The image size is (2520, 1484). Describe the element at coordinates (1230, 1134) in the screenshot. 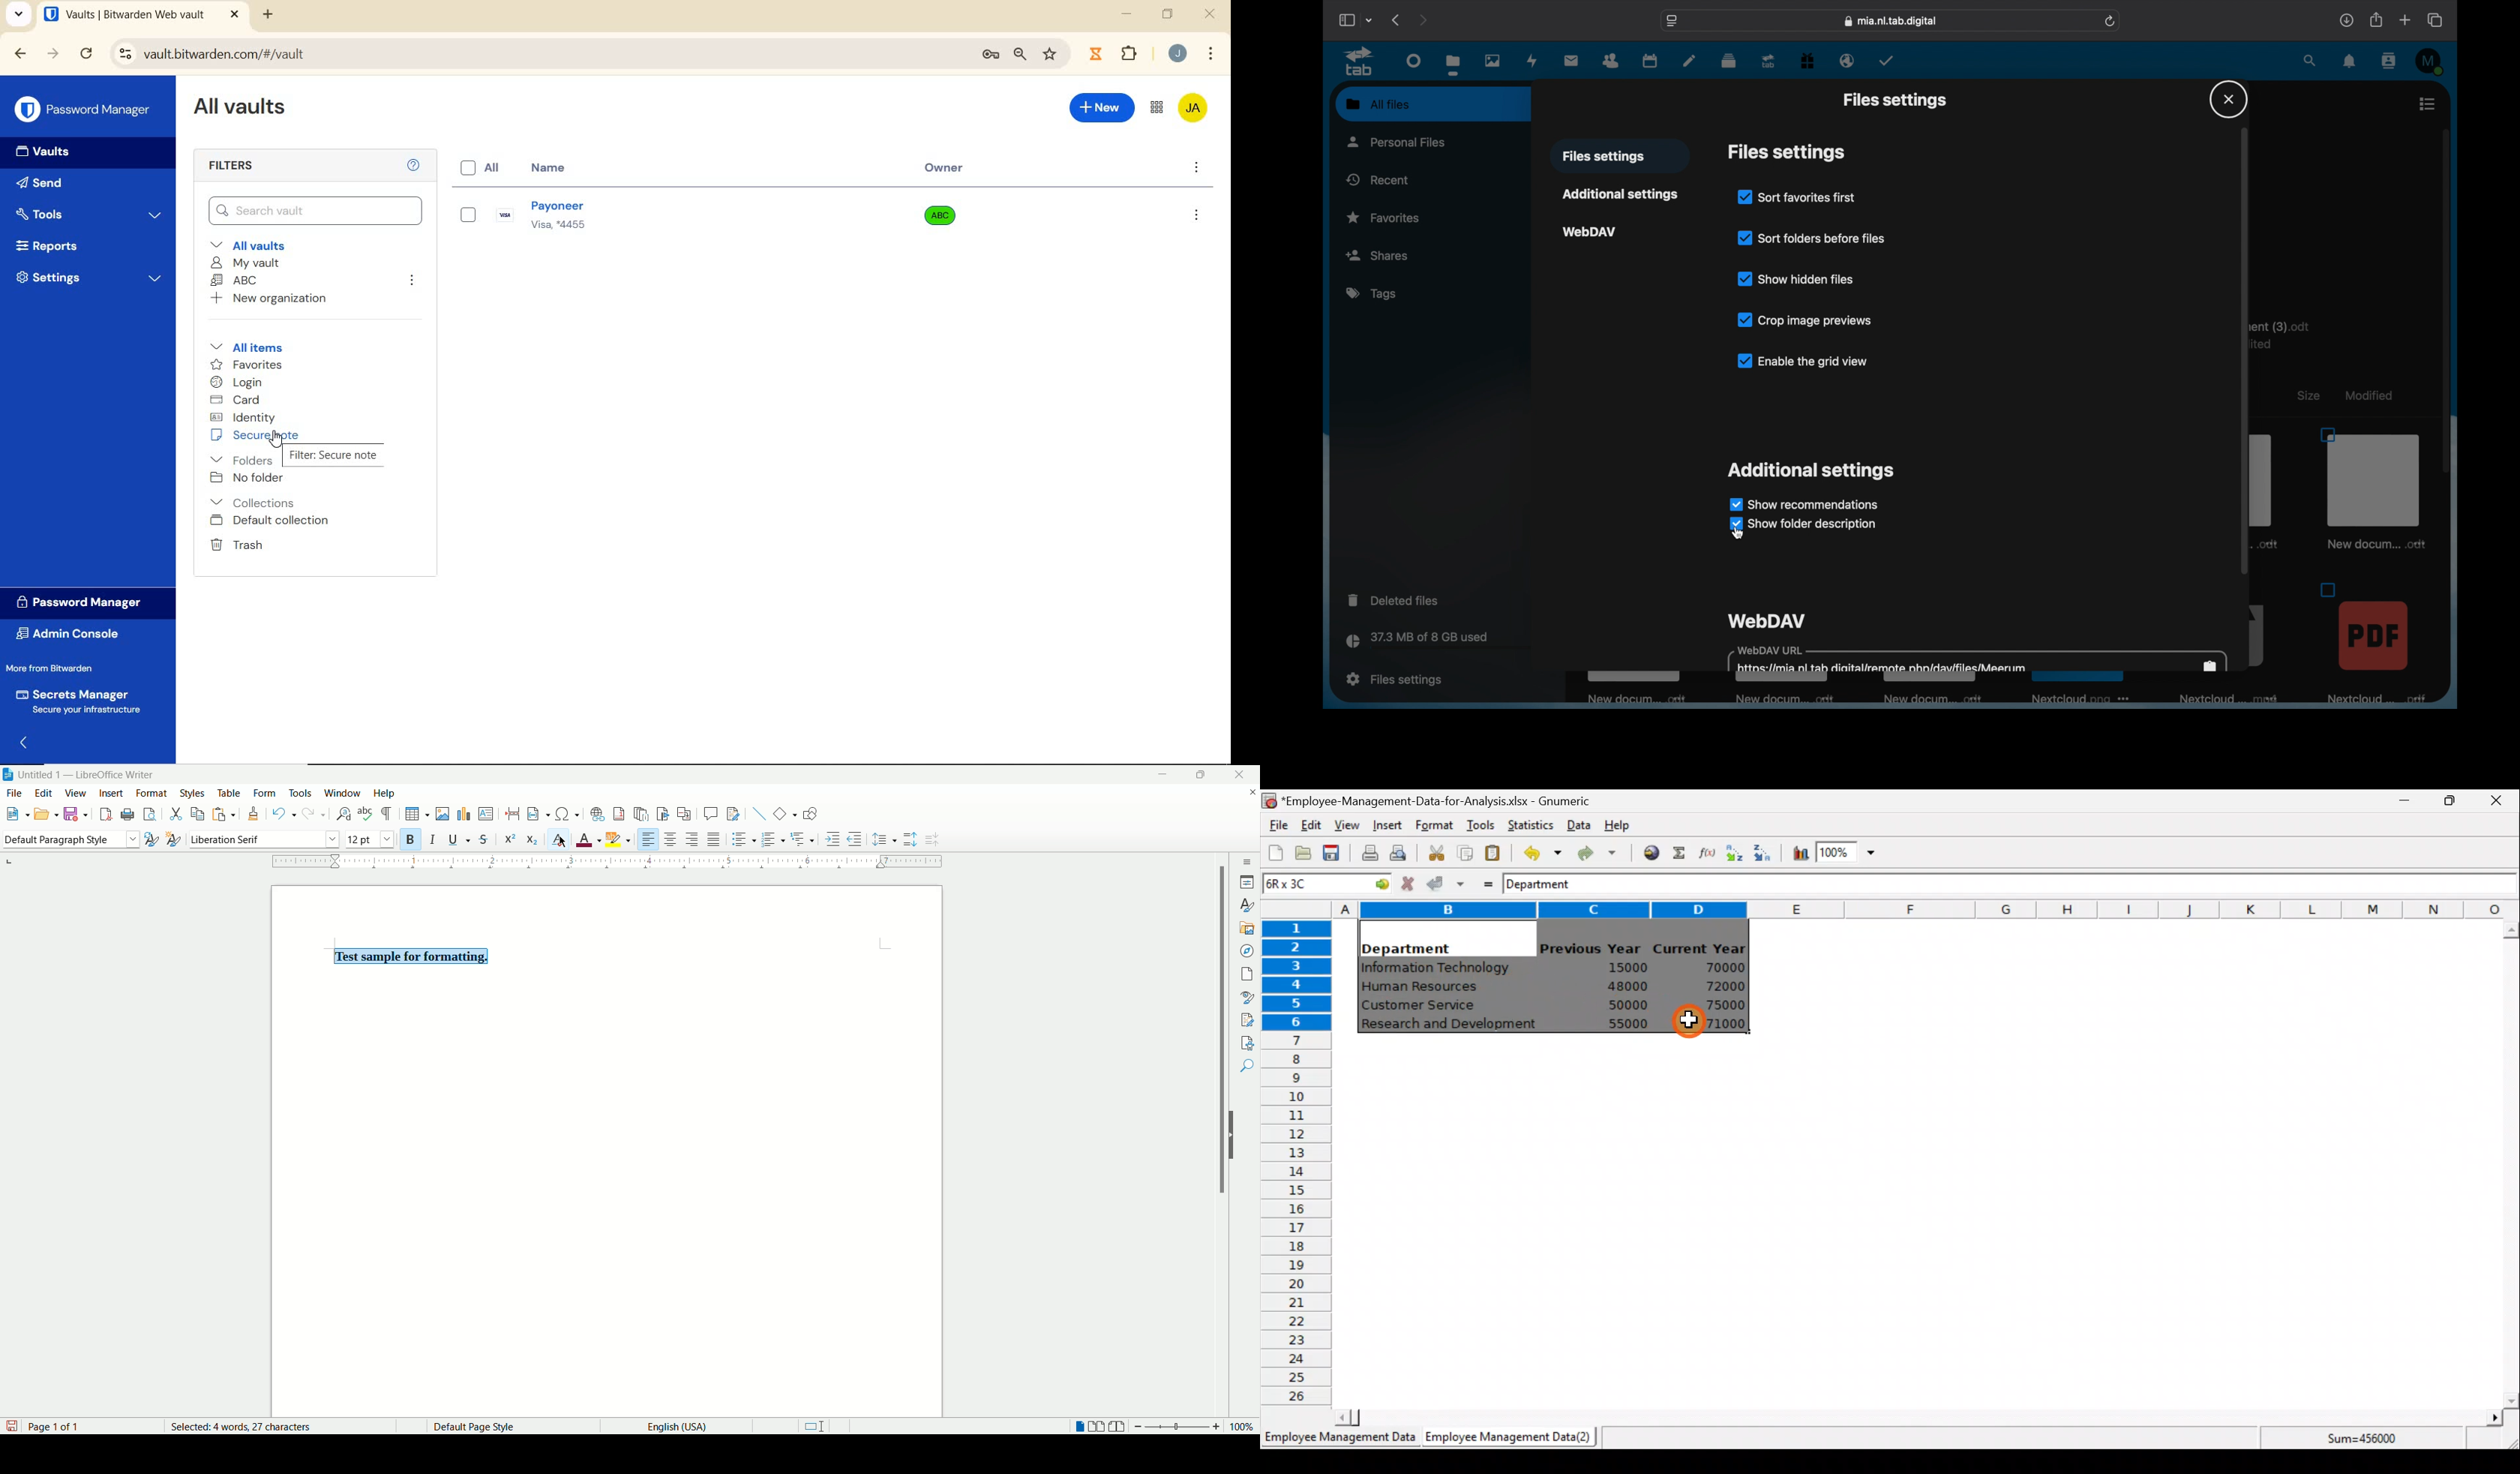

I see `hide` at that location.